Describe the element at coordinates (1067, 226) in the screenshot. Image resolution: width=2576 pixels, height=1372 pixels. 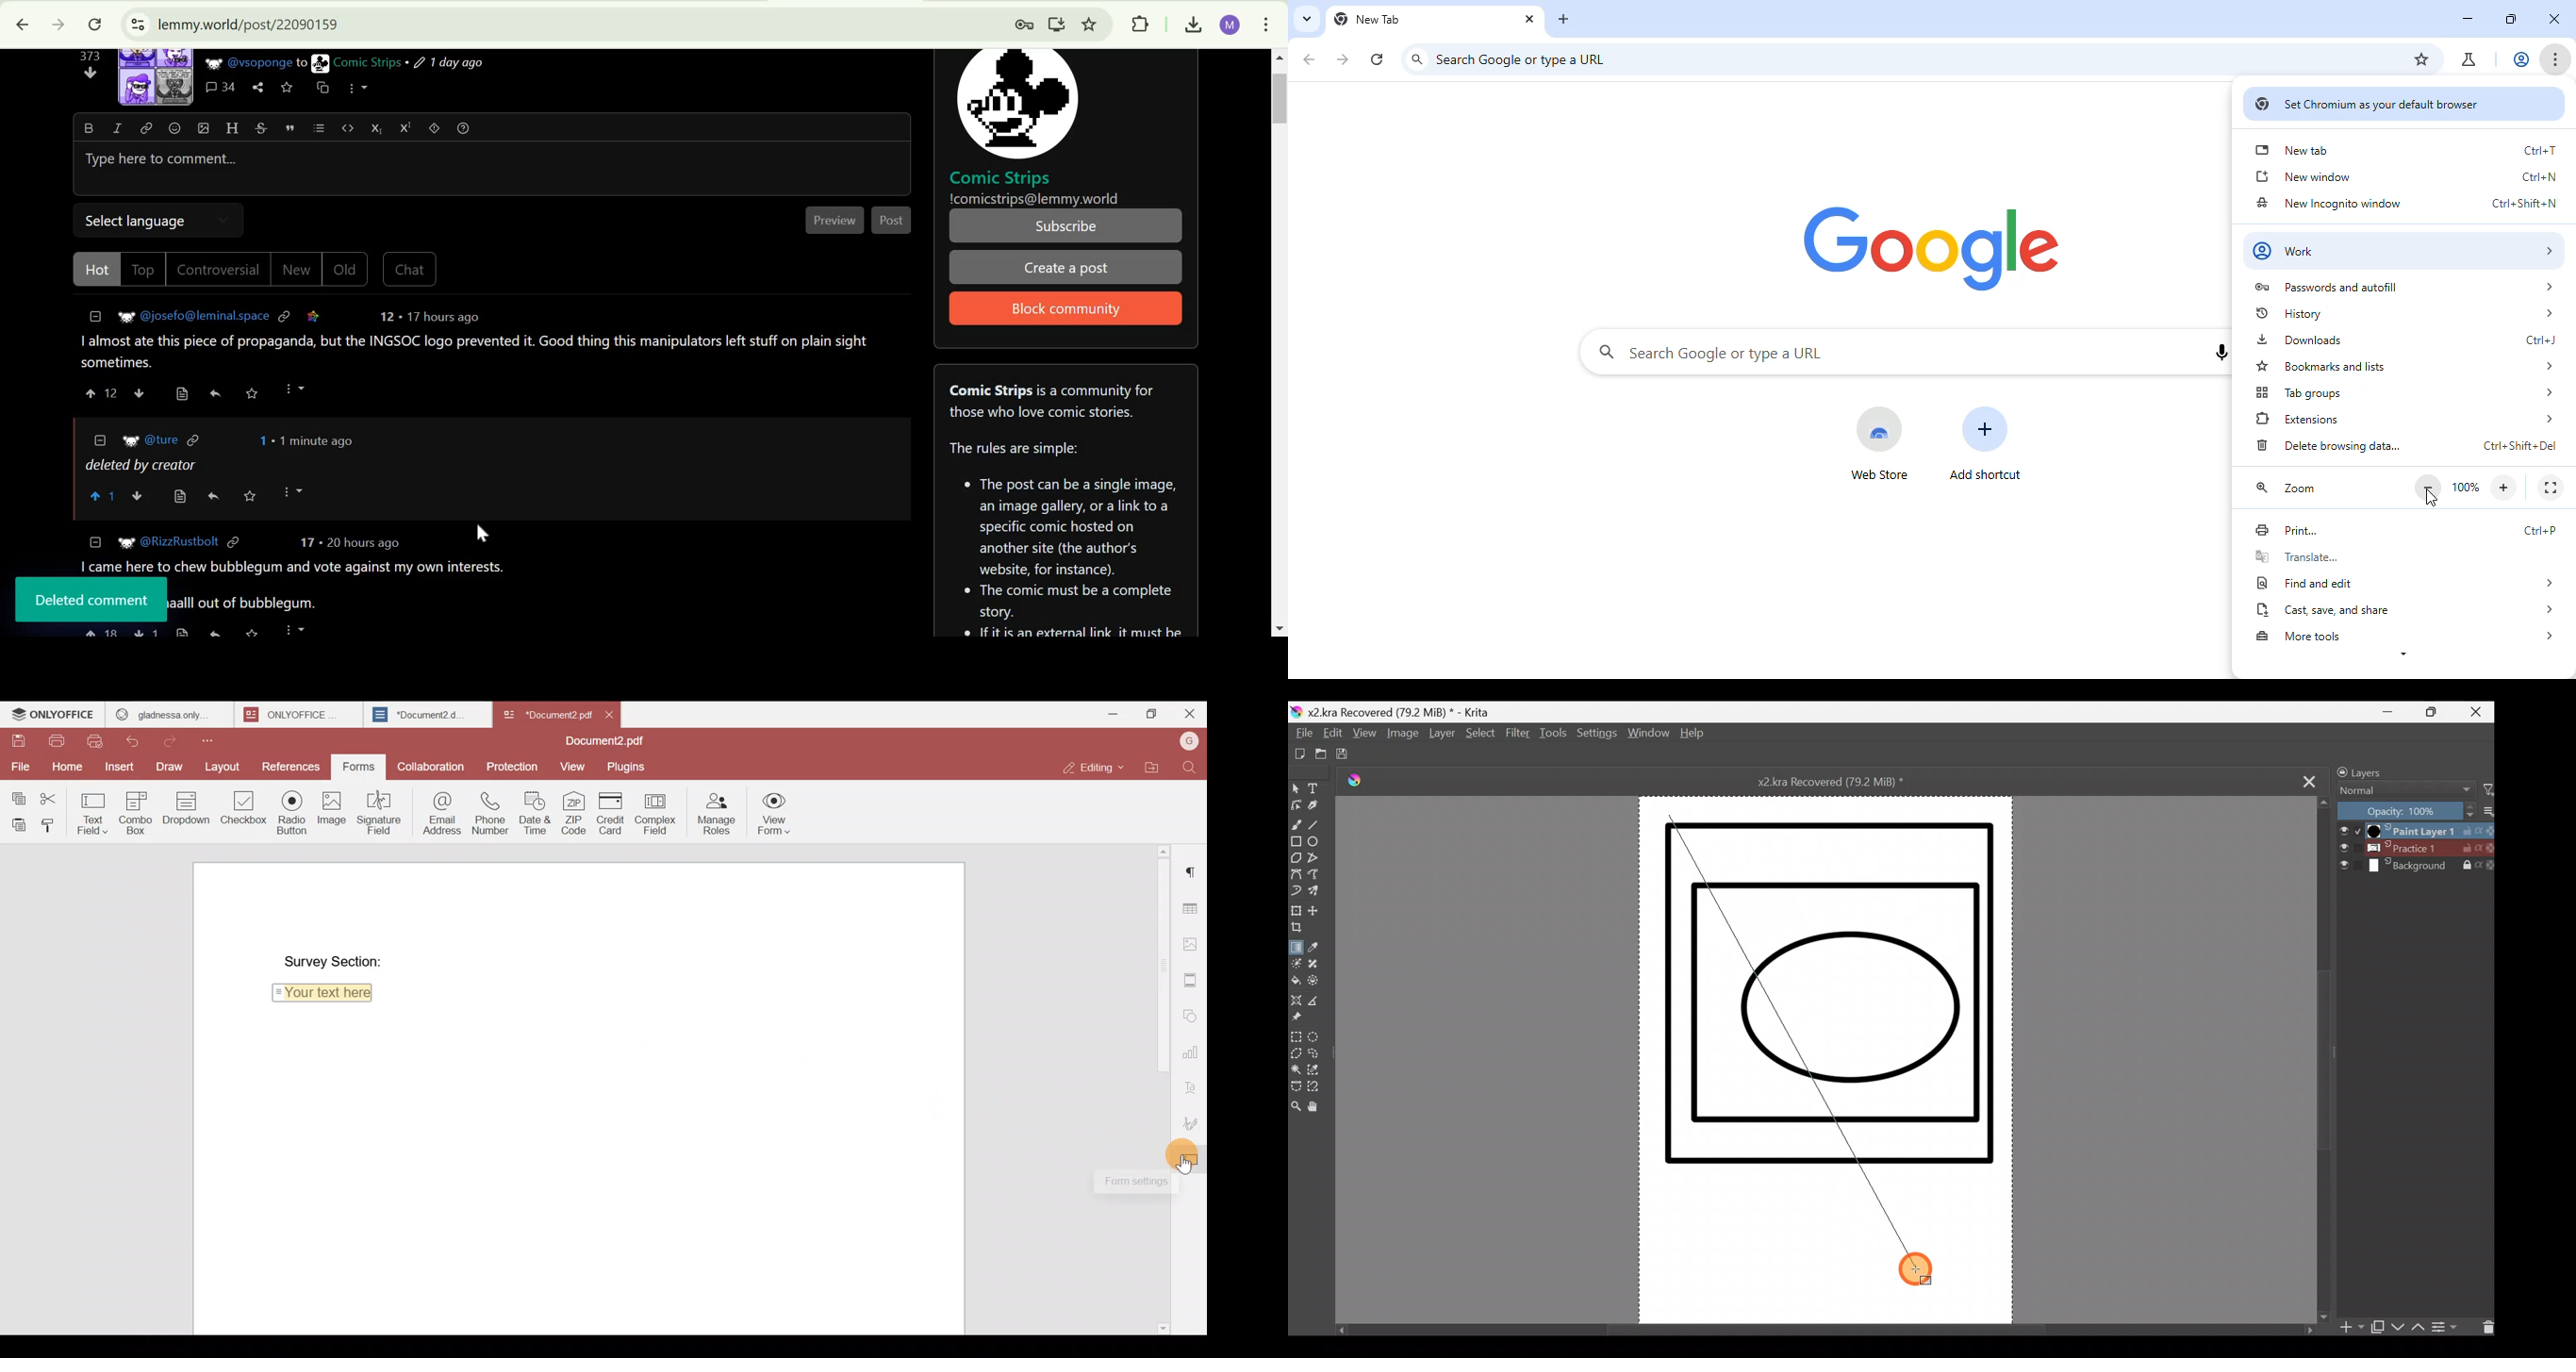
I see `Subscribe` at that location.